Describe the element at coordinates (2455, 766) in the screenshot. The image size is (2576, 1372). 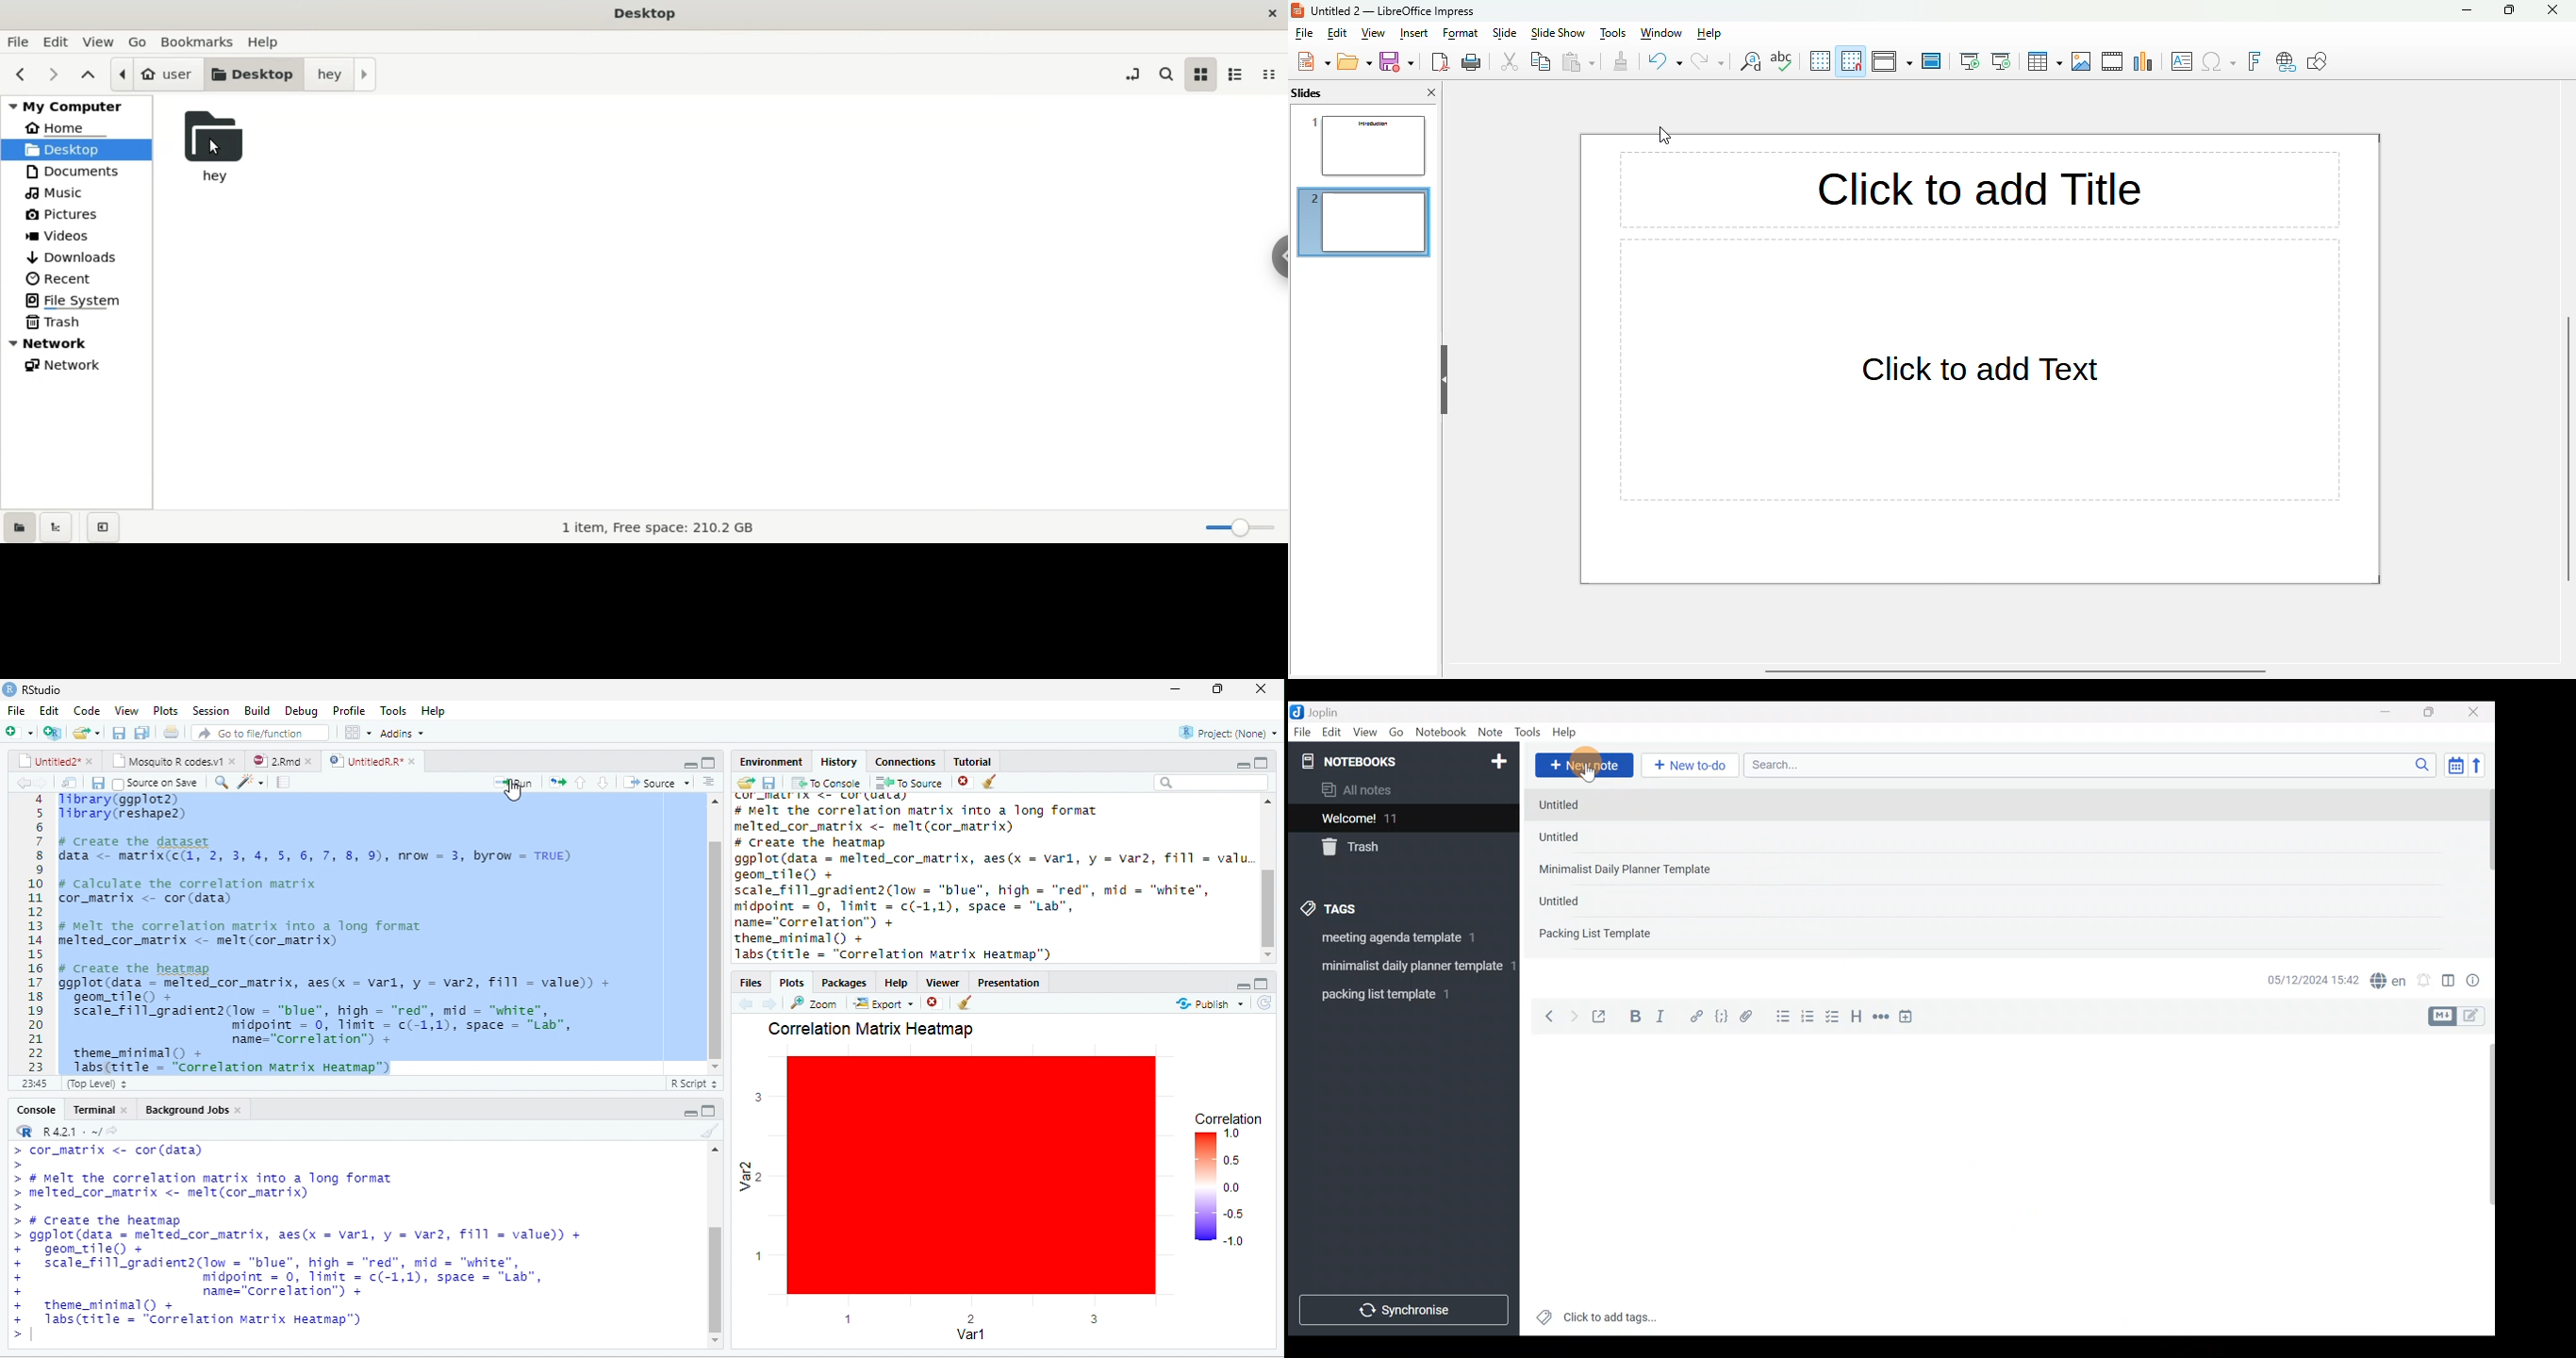
I see `Toggle sort order` at that location.